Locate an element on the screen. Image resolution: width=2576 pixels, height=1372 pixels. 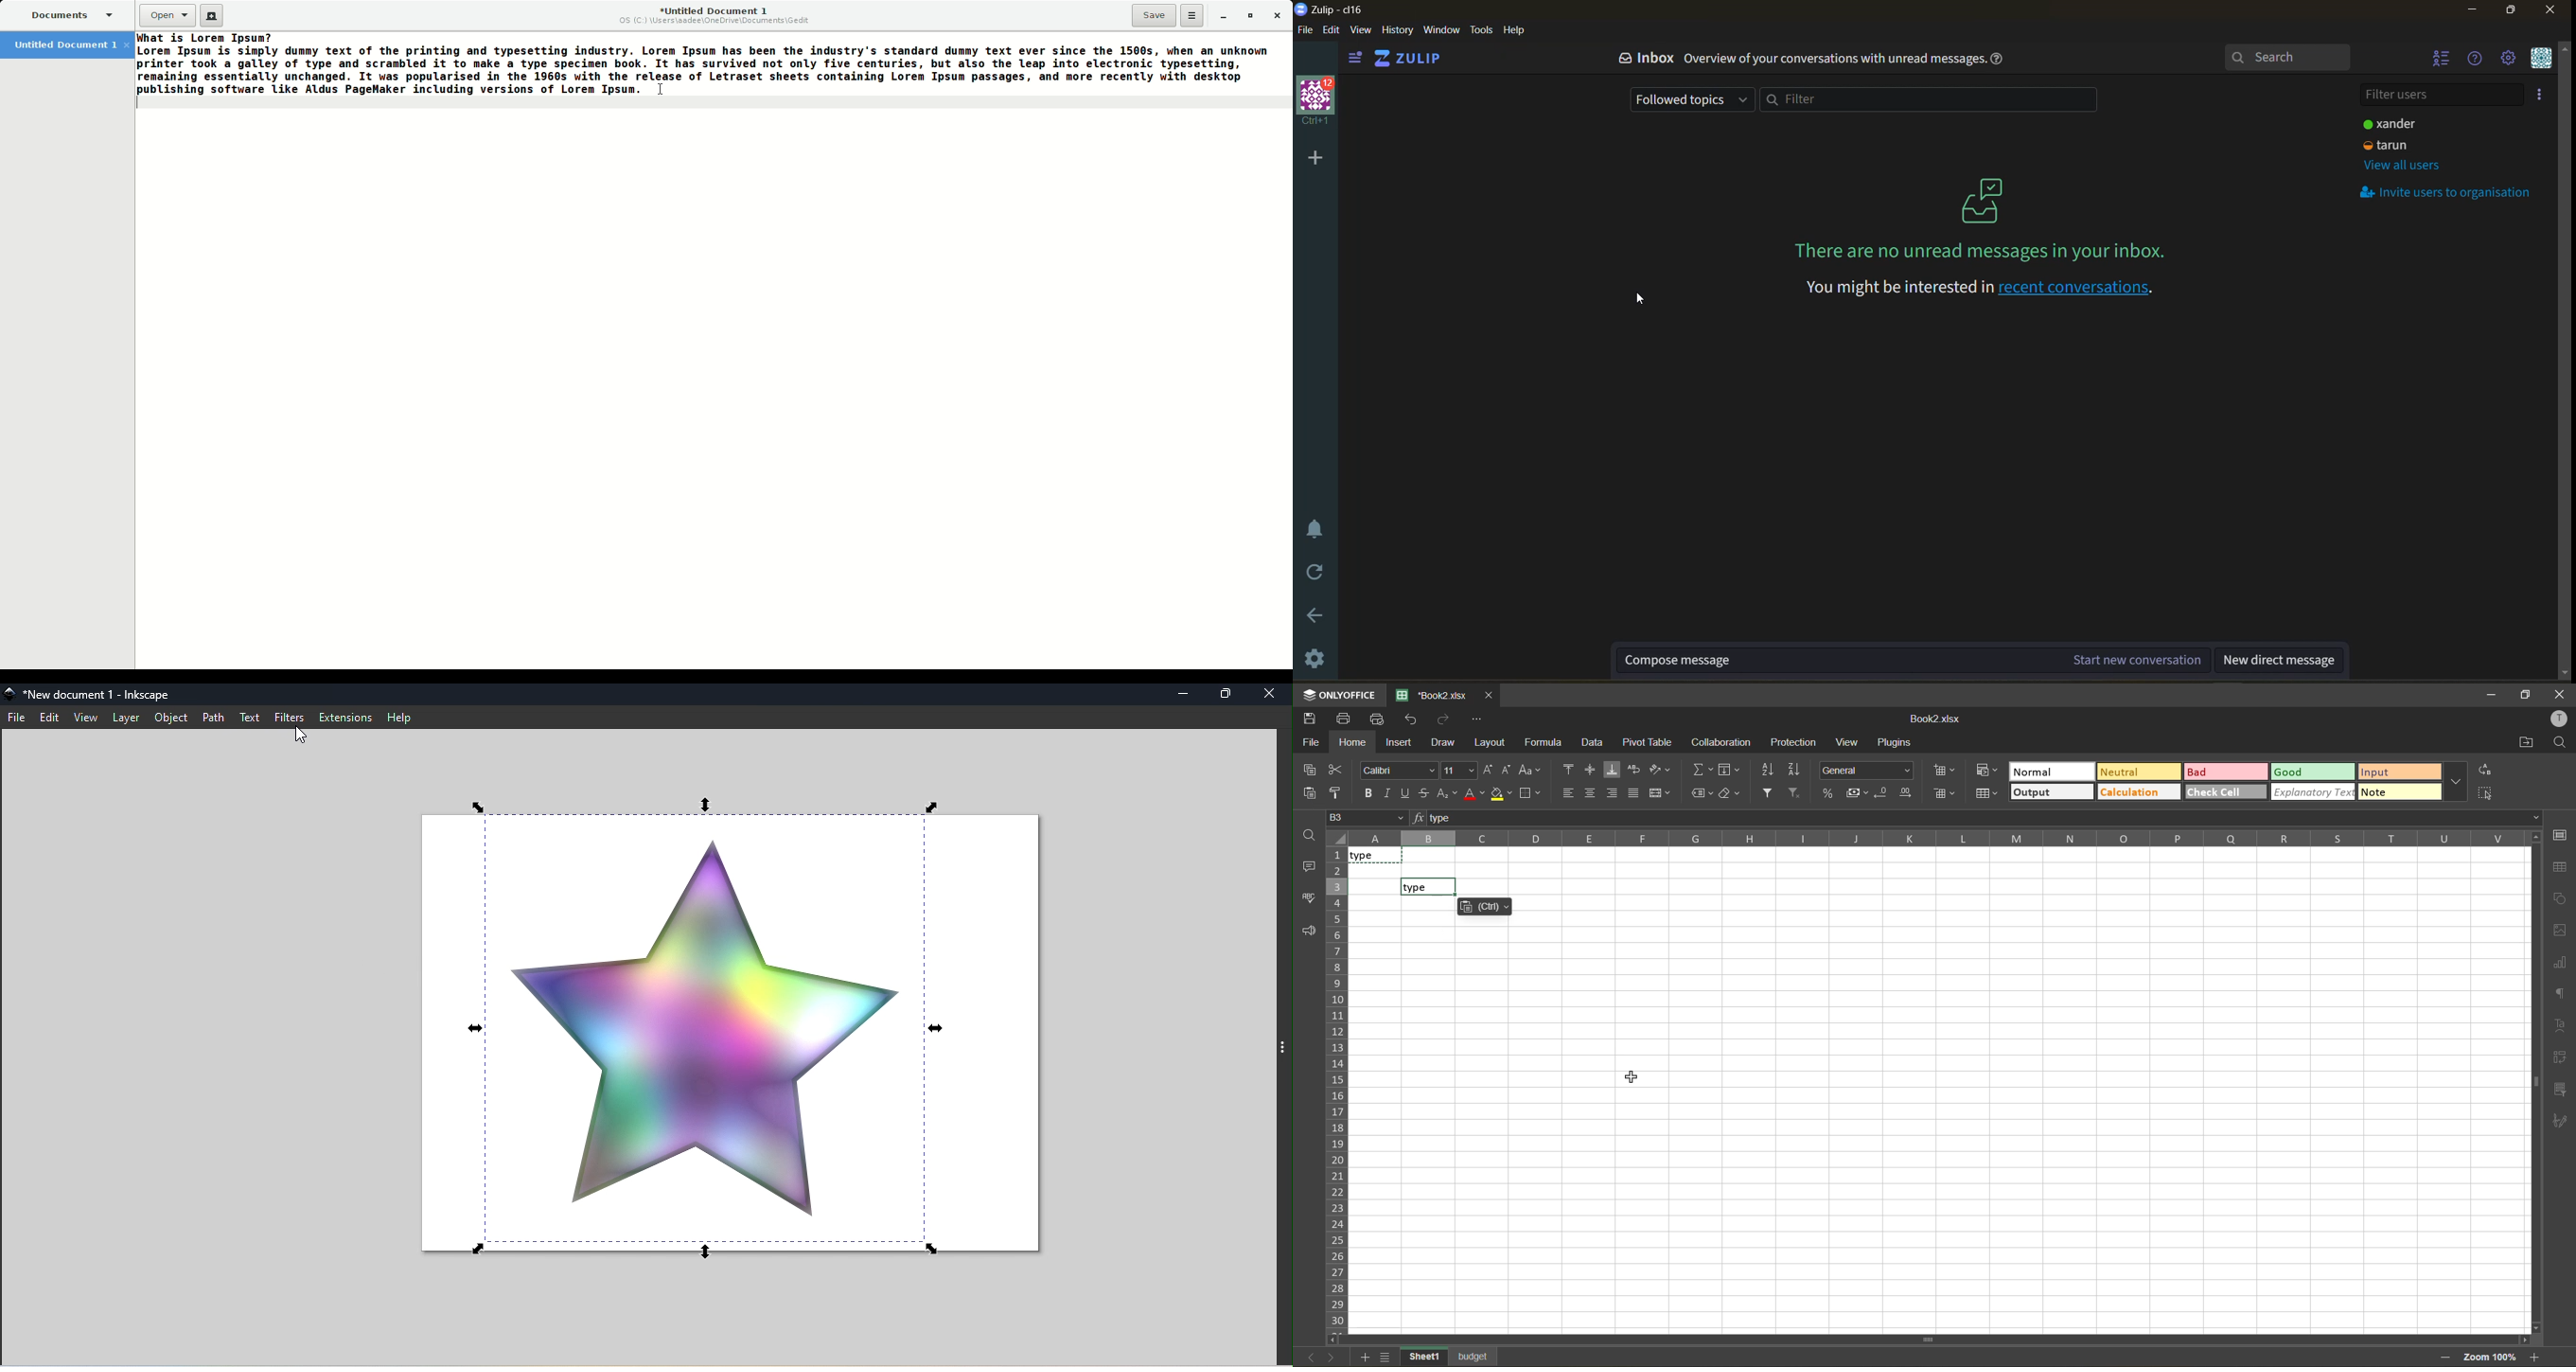
copy is located at coordinates (1308, 769).